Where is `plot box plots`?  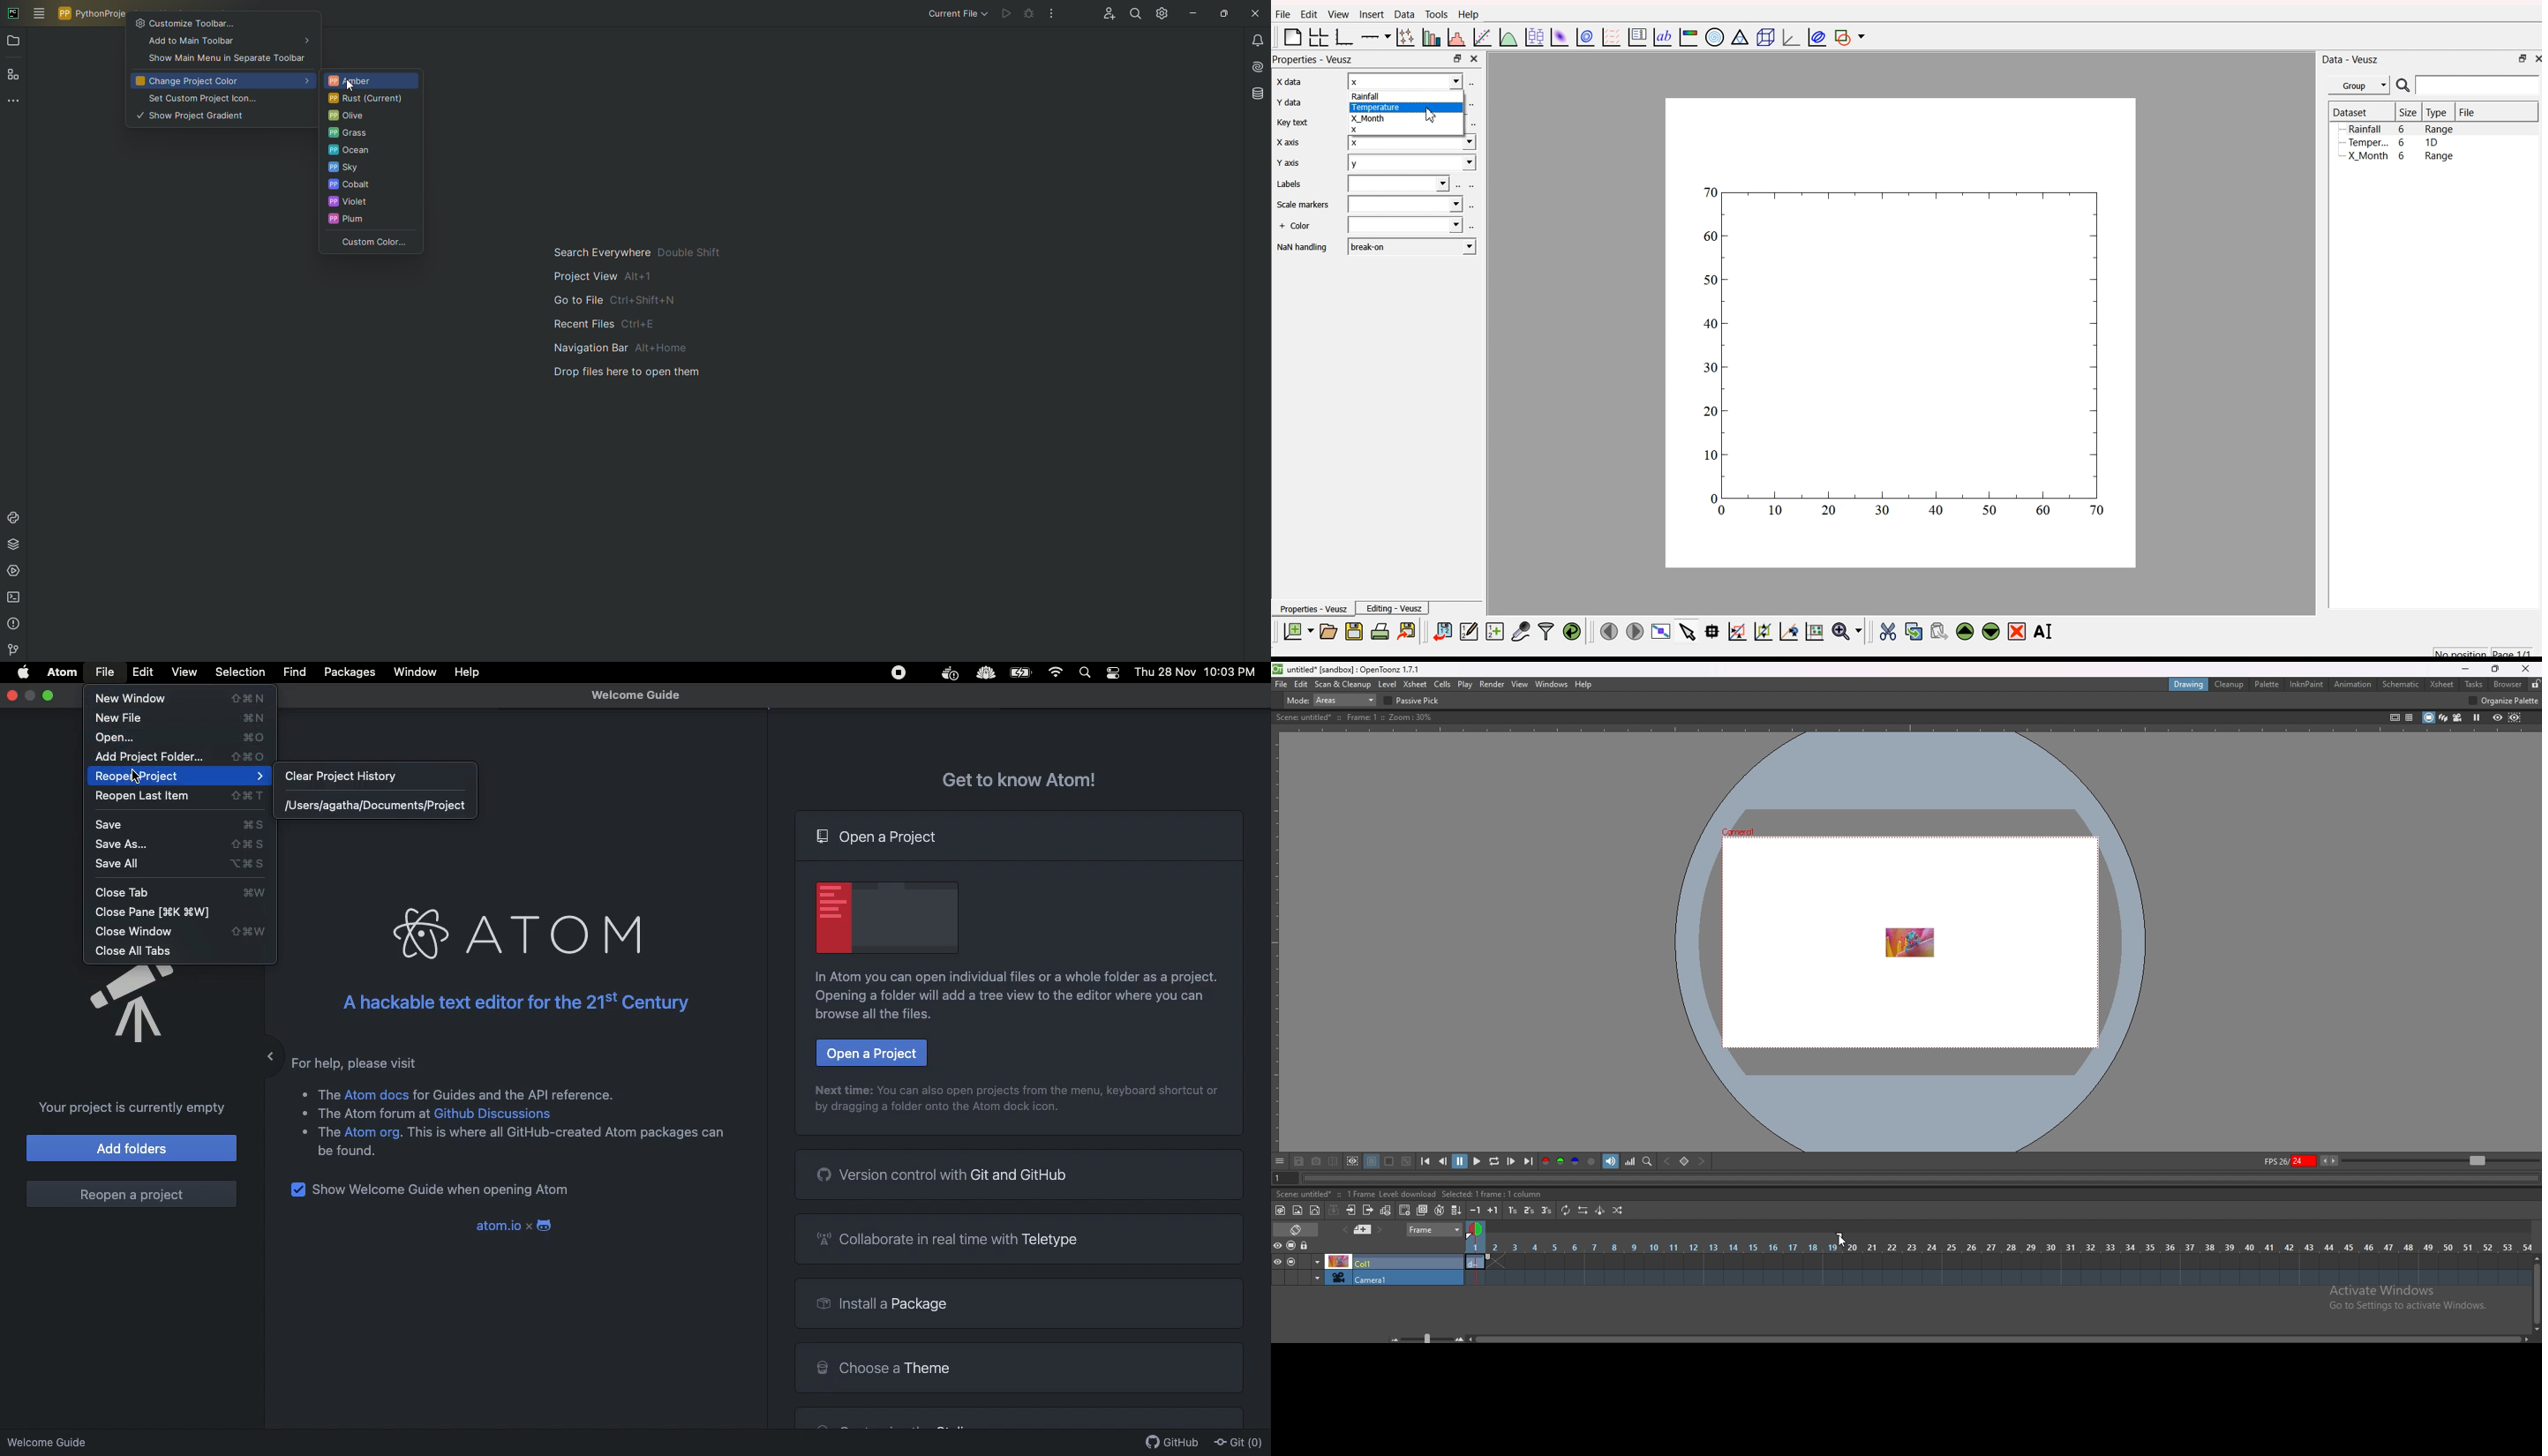 plot box plots is located at coordinates (1534, 36).